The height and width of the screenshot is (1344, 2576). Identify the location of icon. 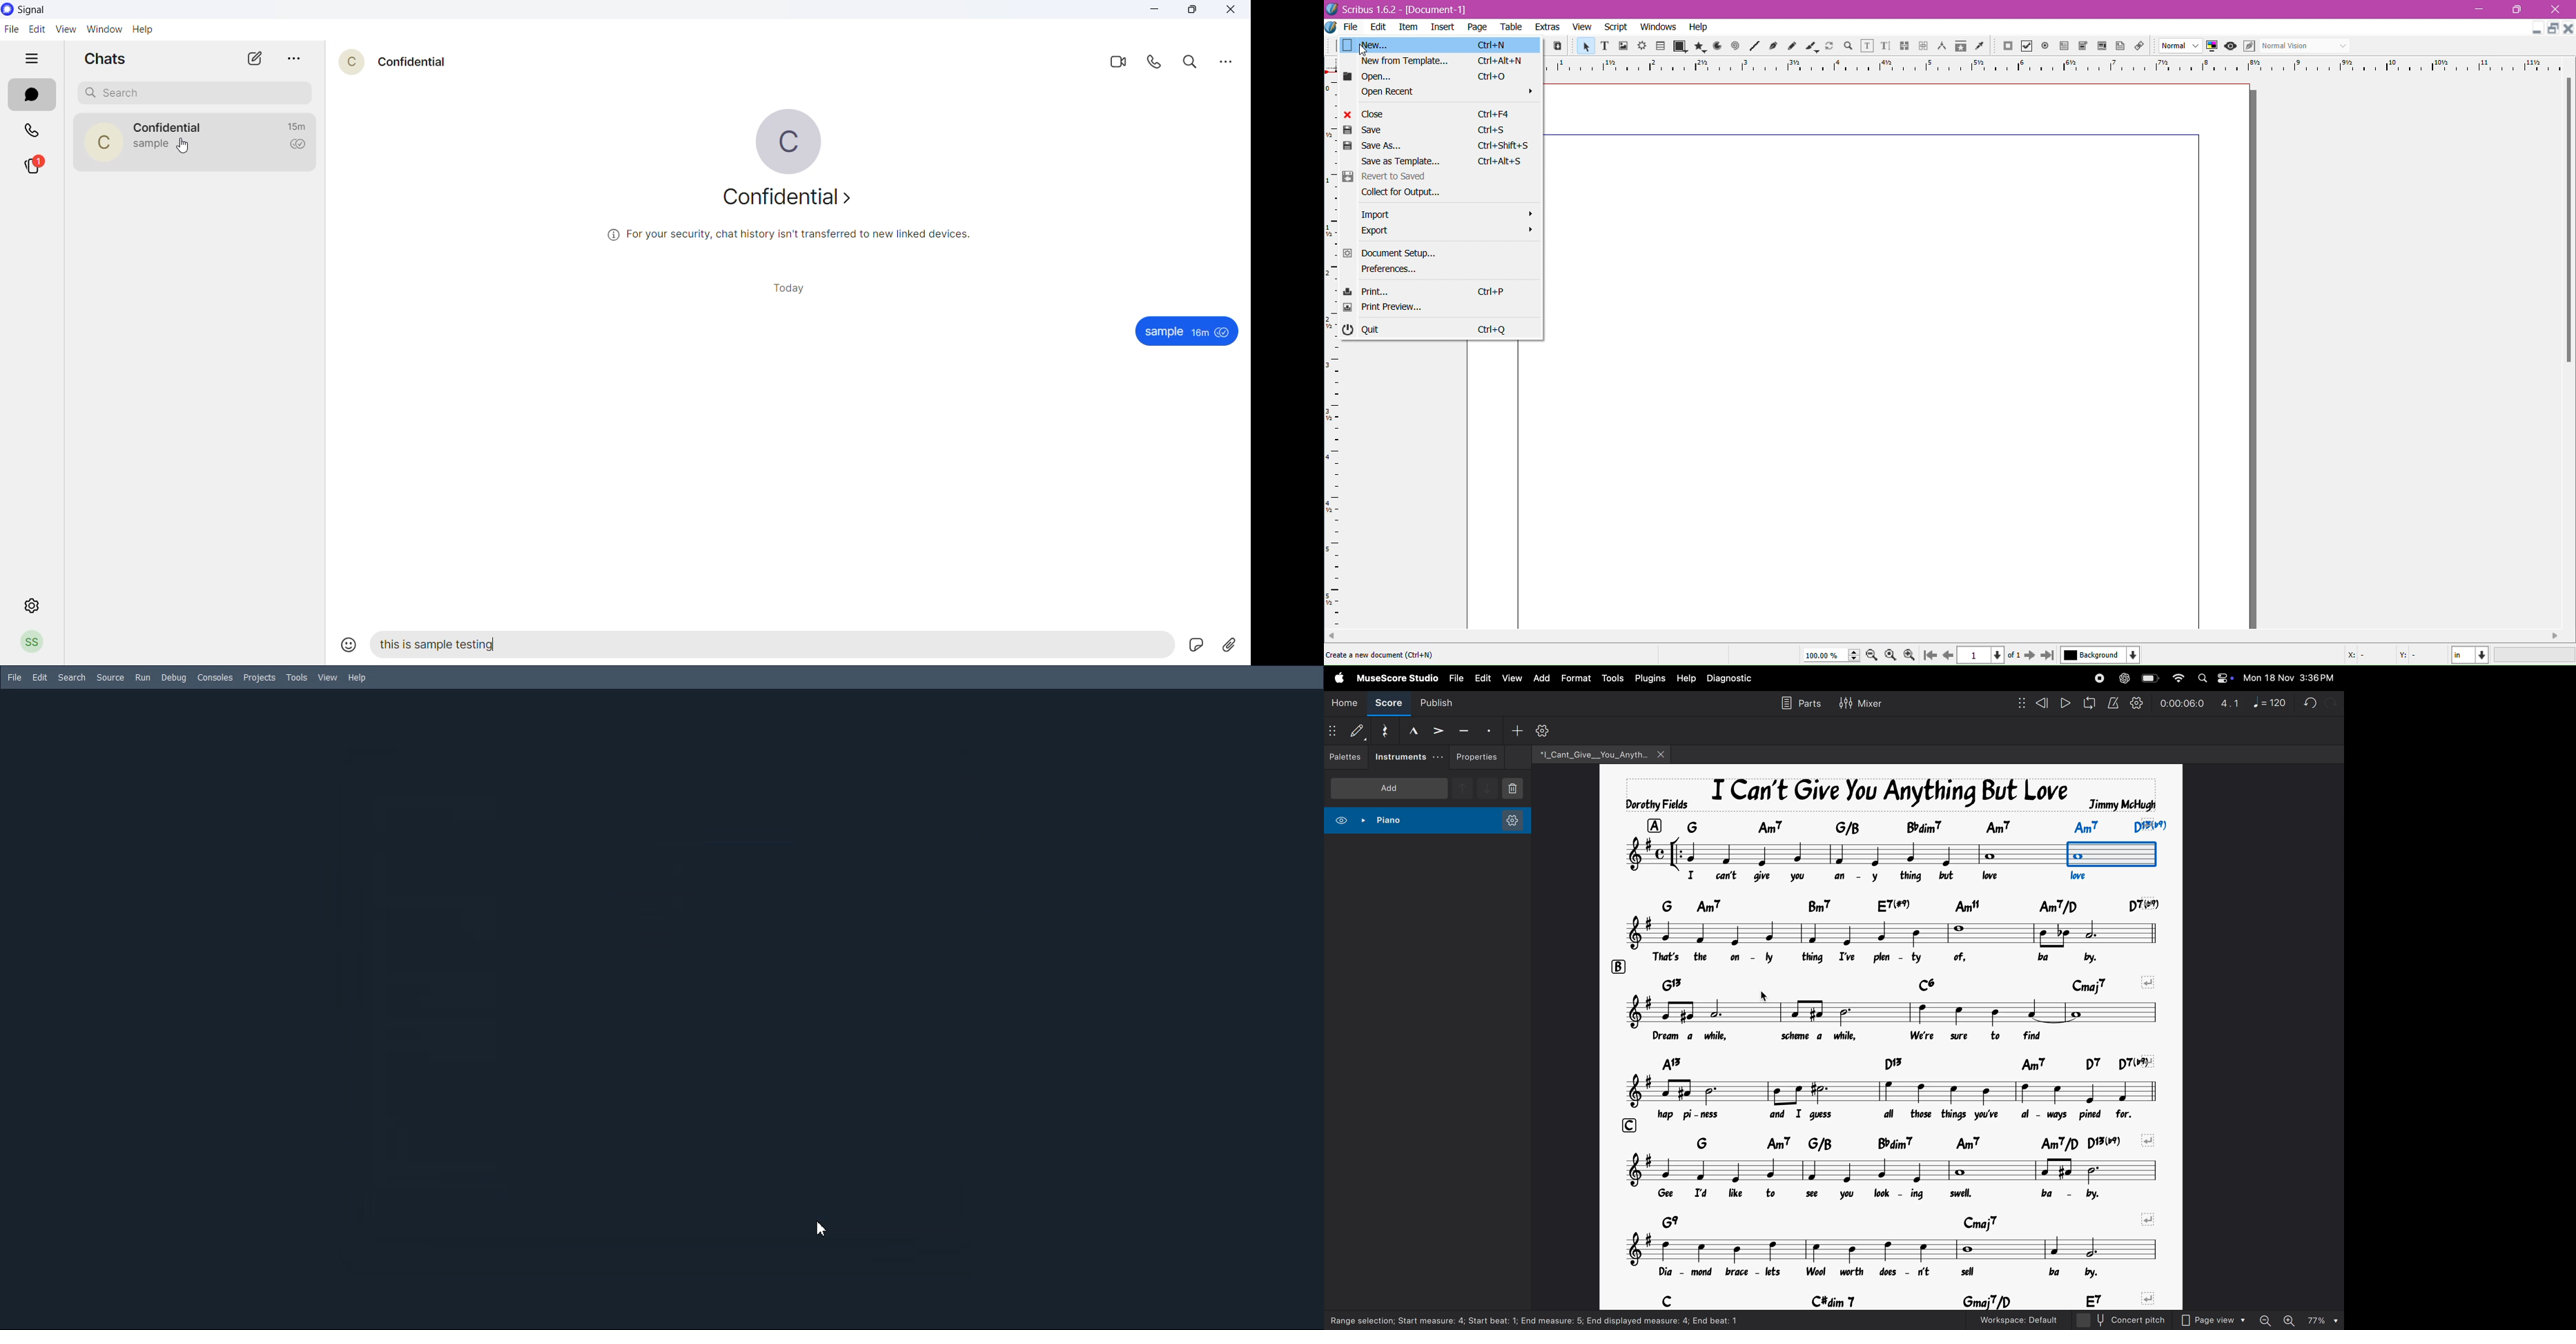
(2100, 47).